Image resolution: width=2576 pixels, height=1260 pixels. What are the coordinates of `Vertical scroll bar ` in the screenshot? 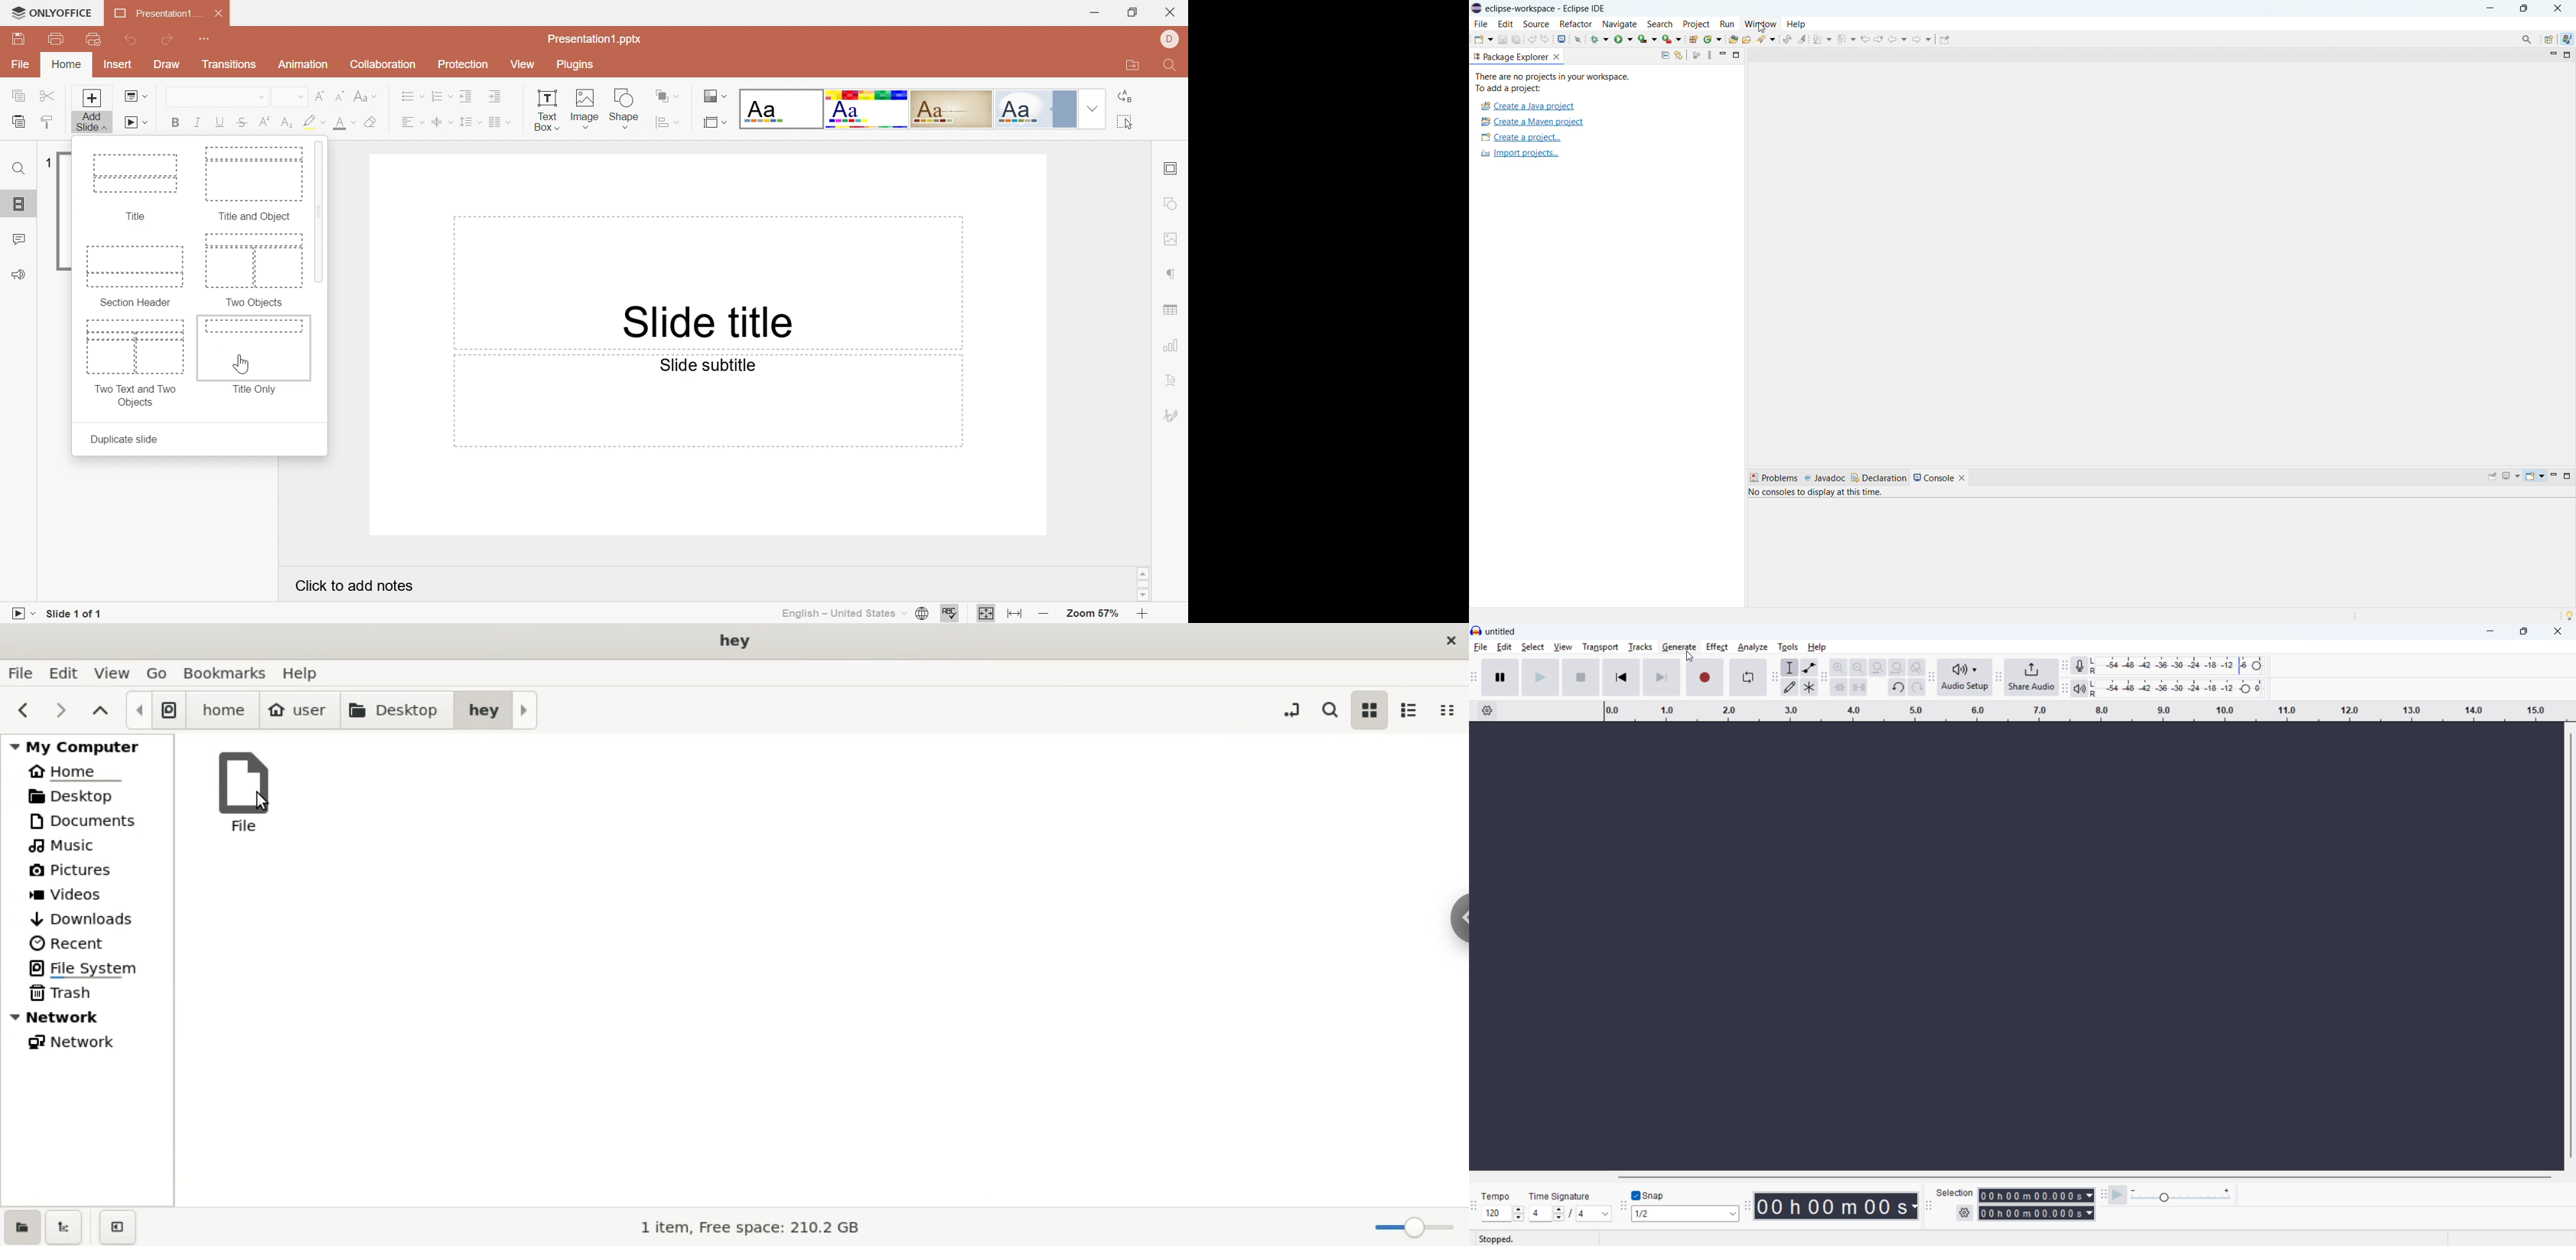 It's located at (2571, 946).